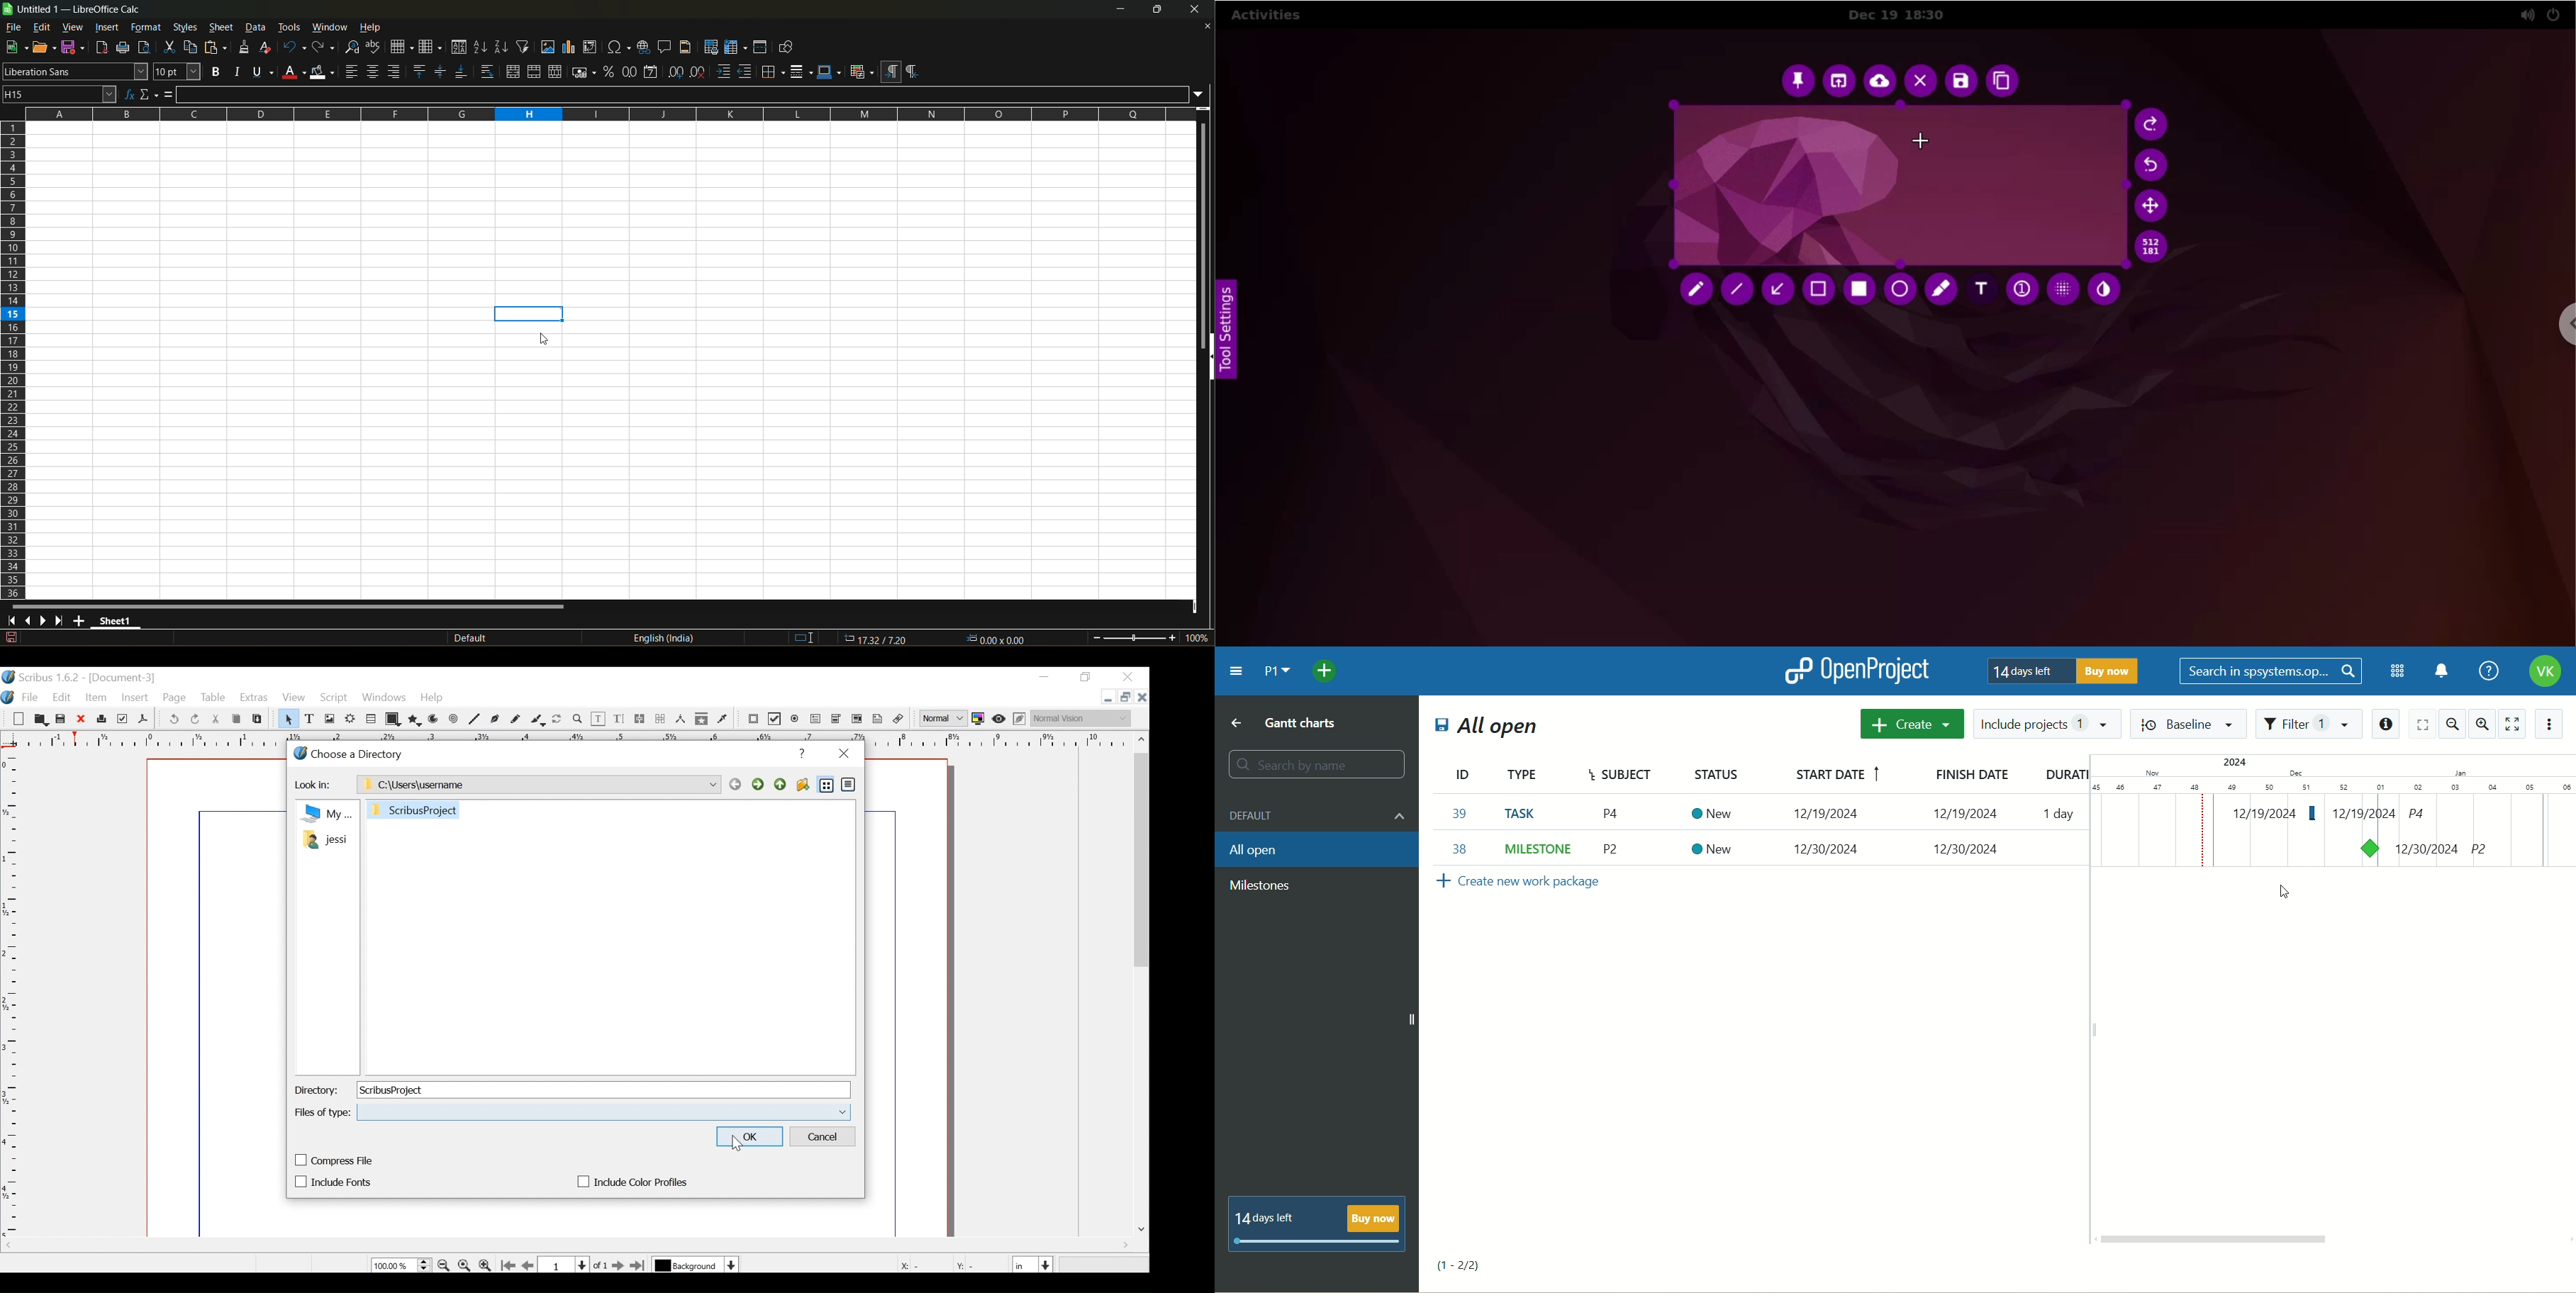 The image size is (2576, 1316). What do you see at coordinates (577, 718) in the screenshot?
I see `Zoom in / out` at bounding box center [577, 718].